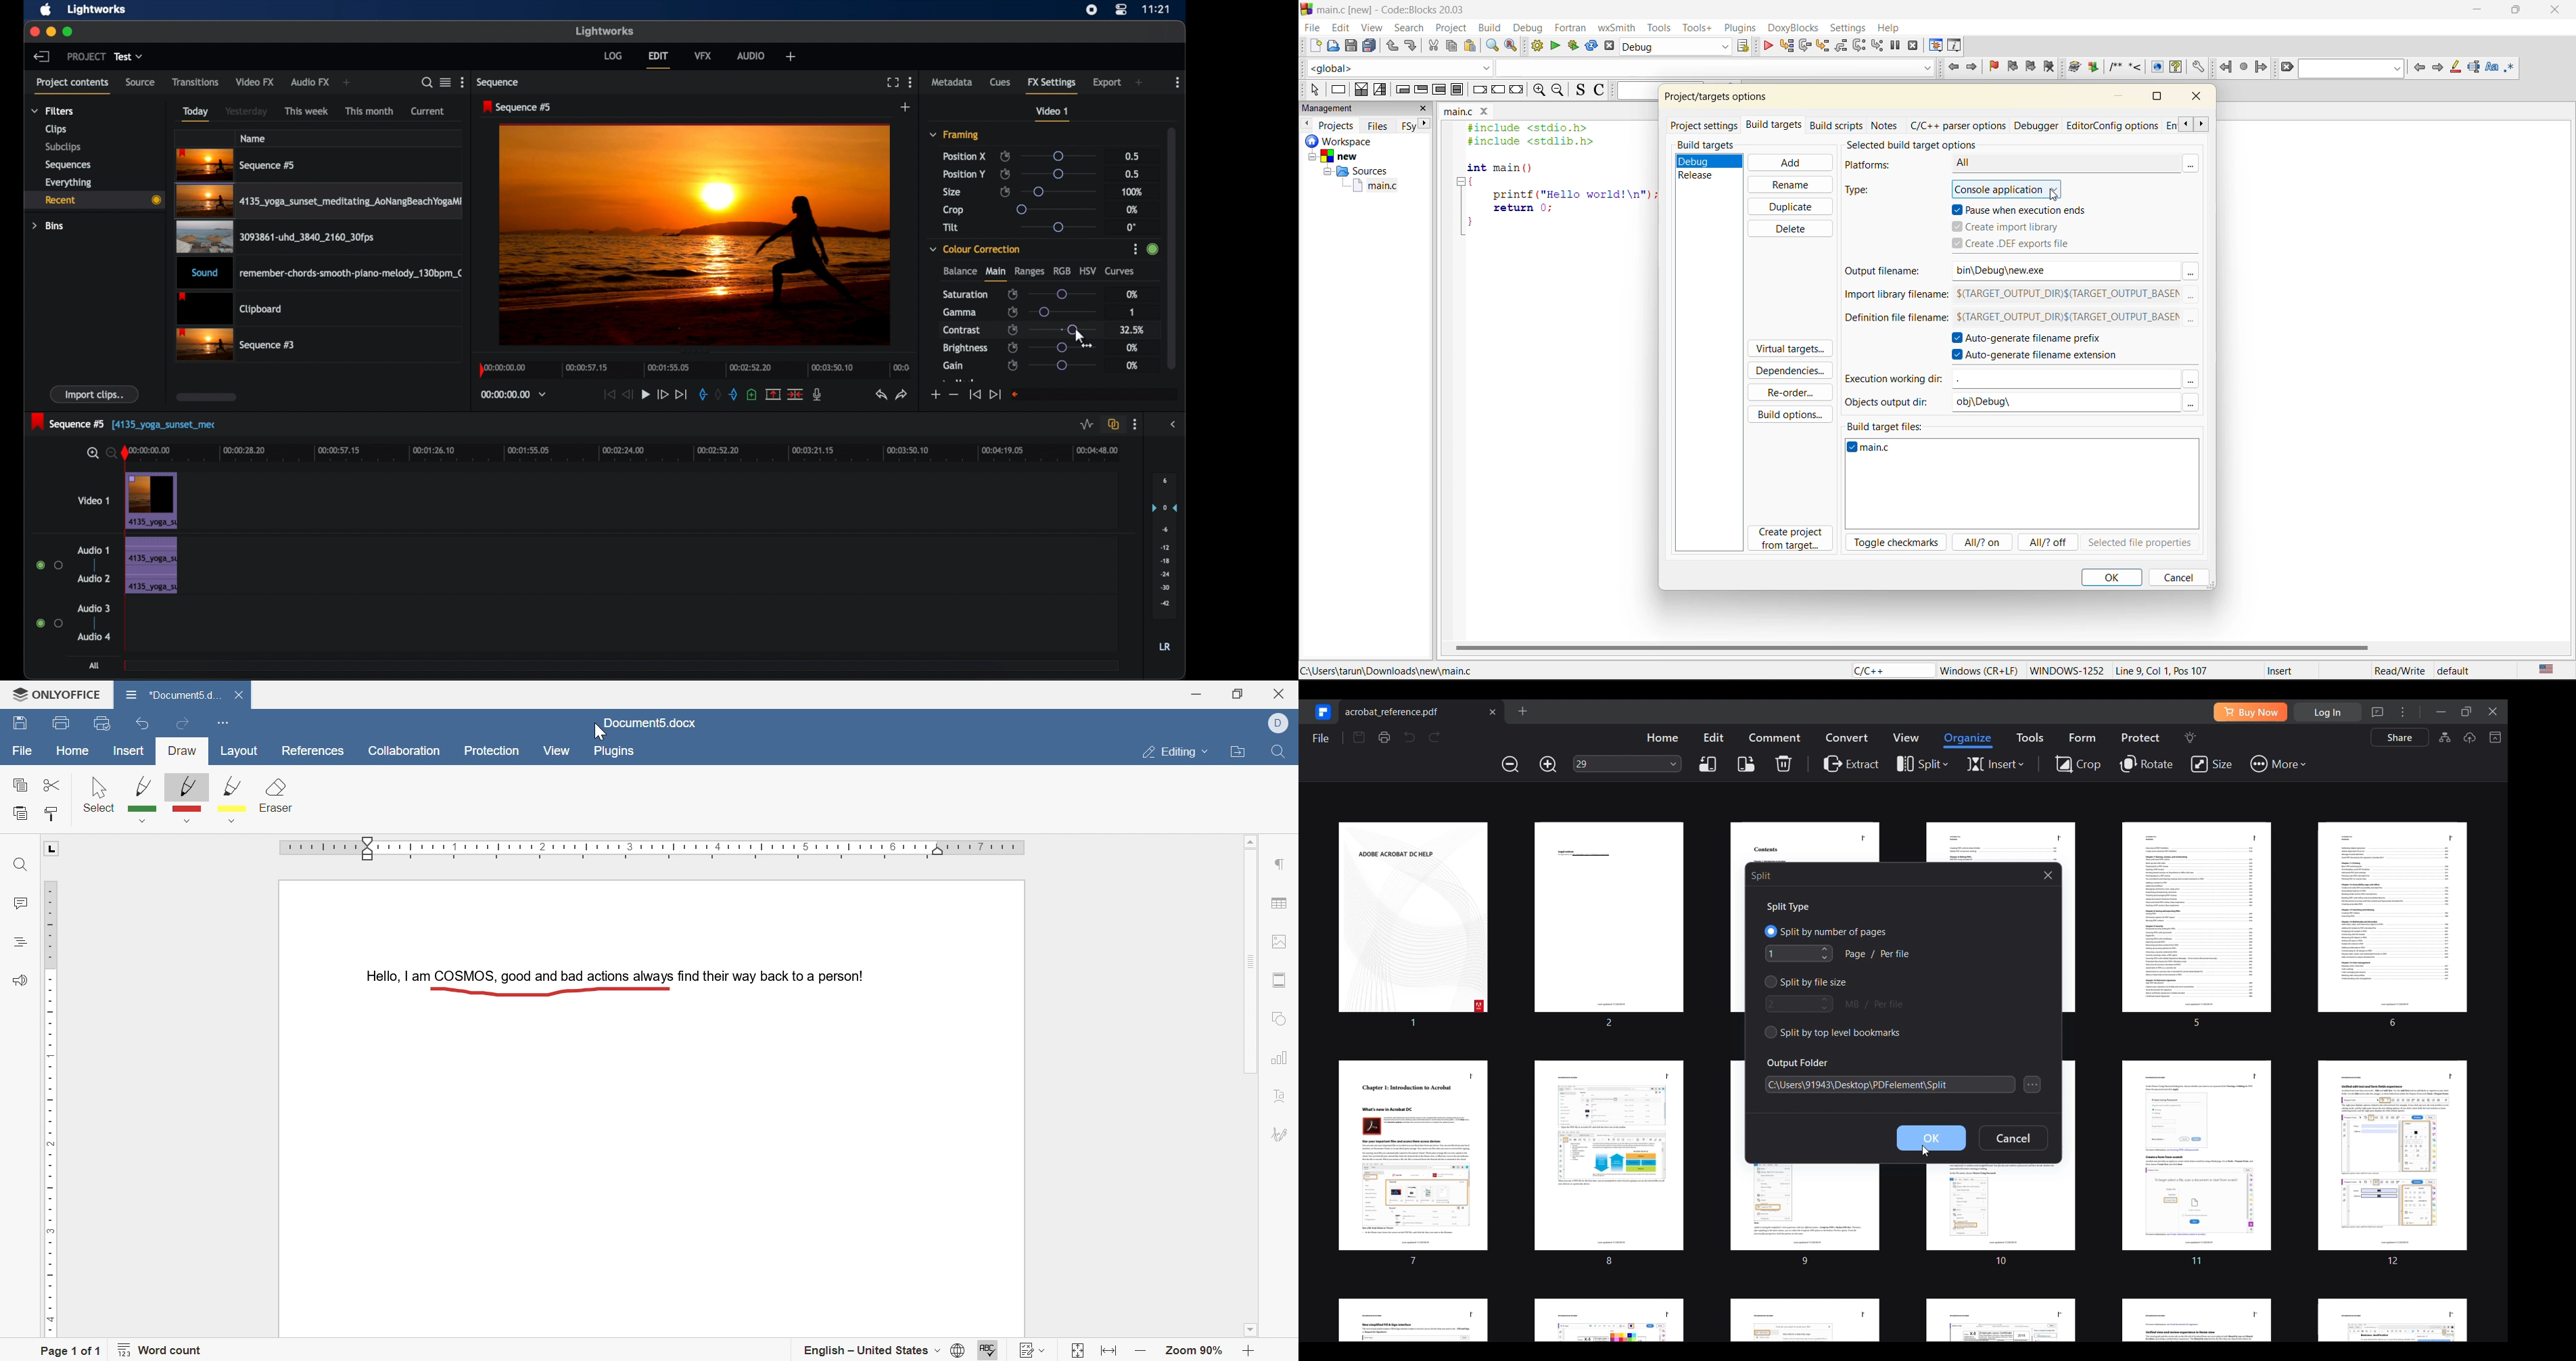  What do you see at coordinates (278, 798) in the screenshot?
I see `clear` at bounding box center [278, 798].